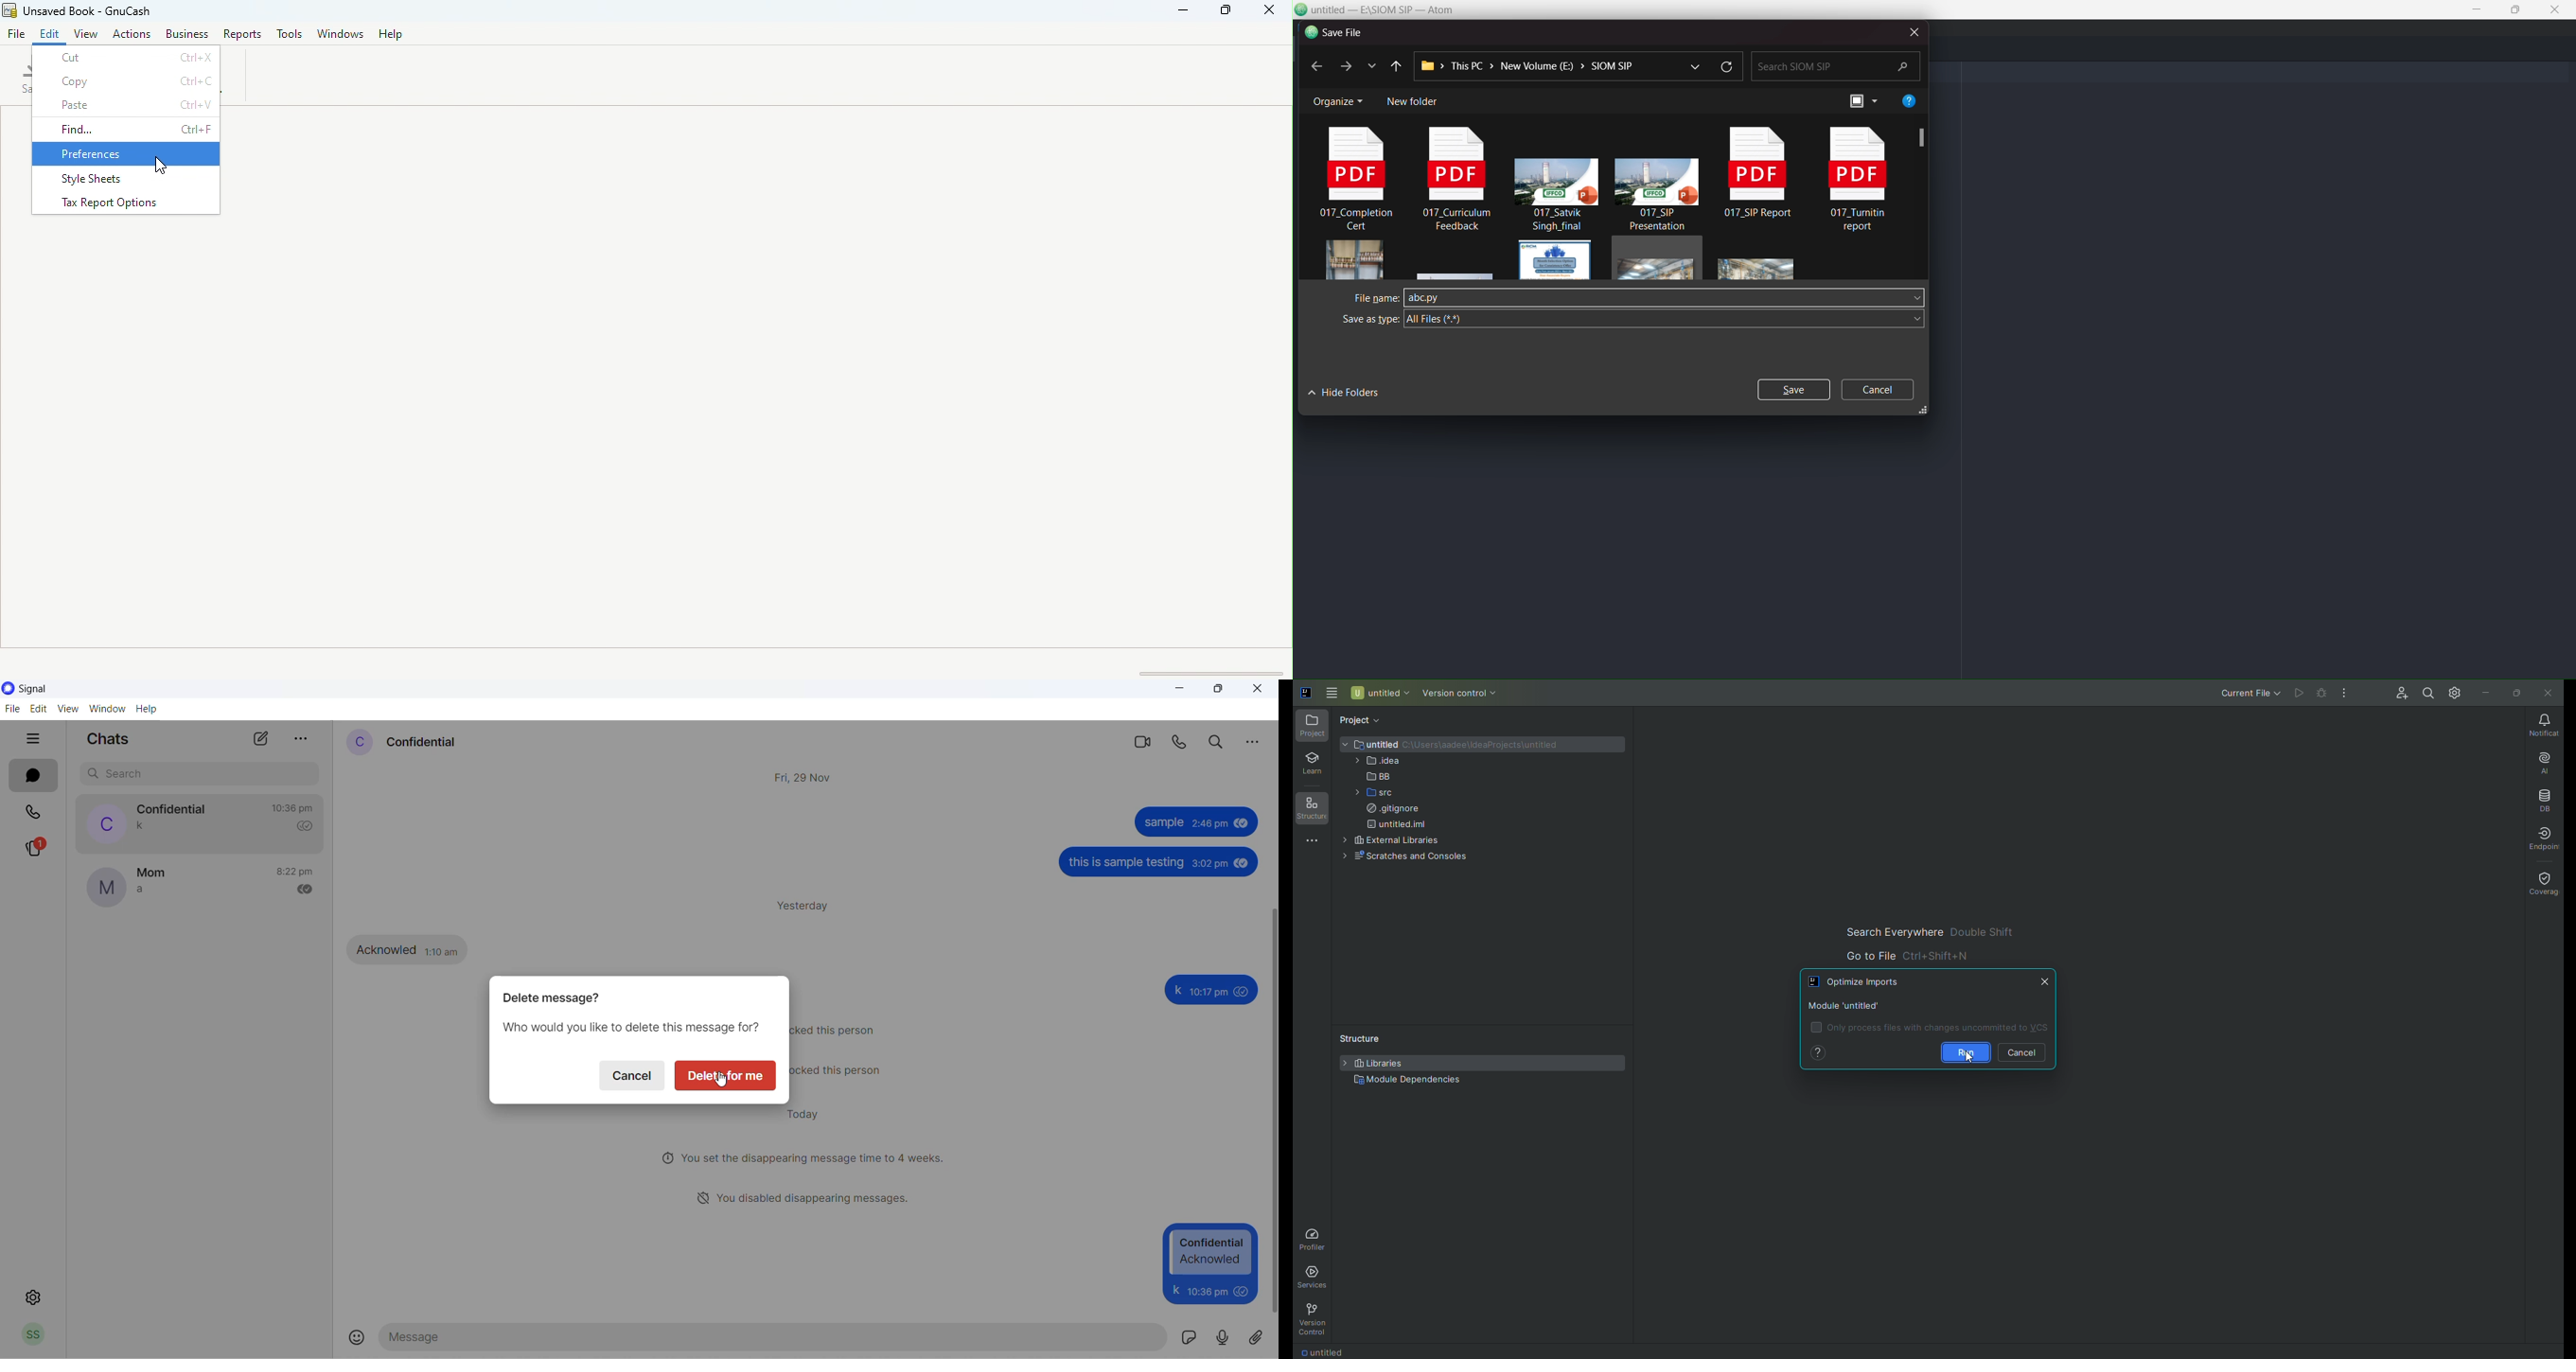 The height and width of the screenshot is (1372, 2576). I want to click on Folder path, so click(1491, 747).